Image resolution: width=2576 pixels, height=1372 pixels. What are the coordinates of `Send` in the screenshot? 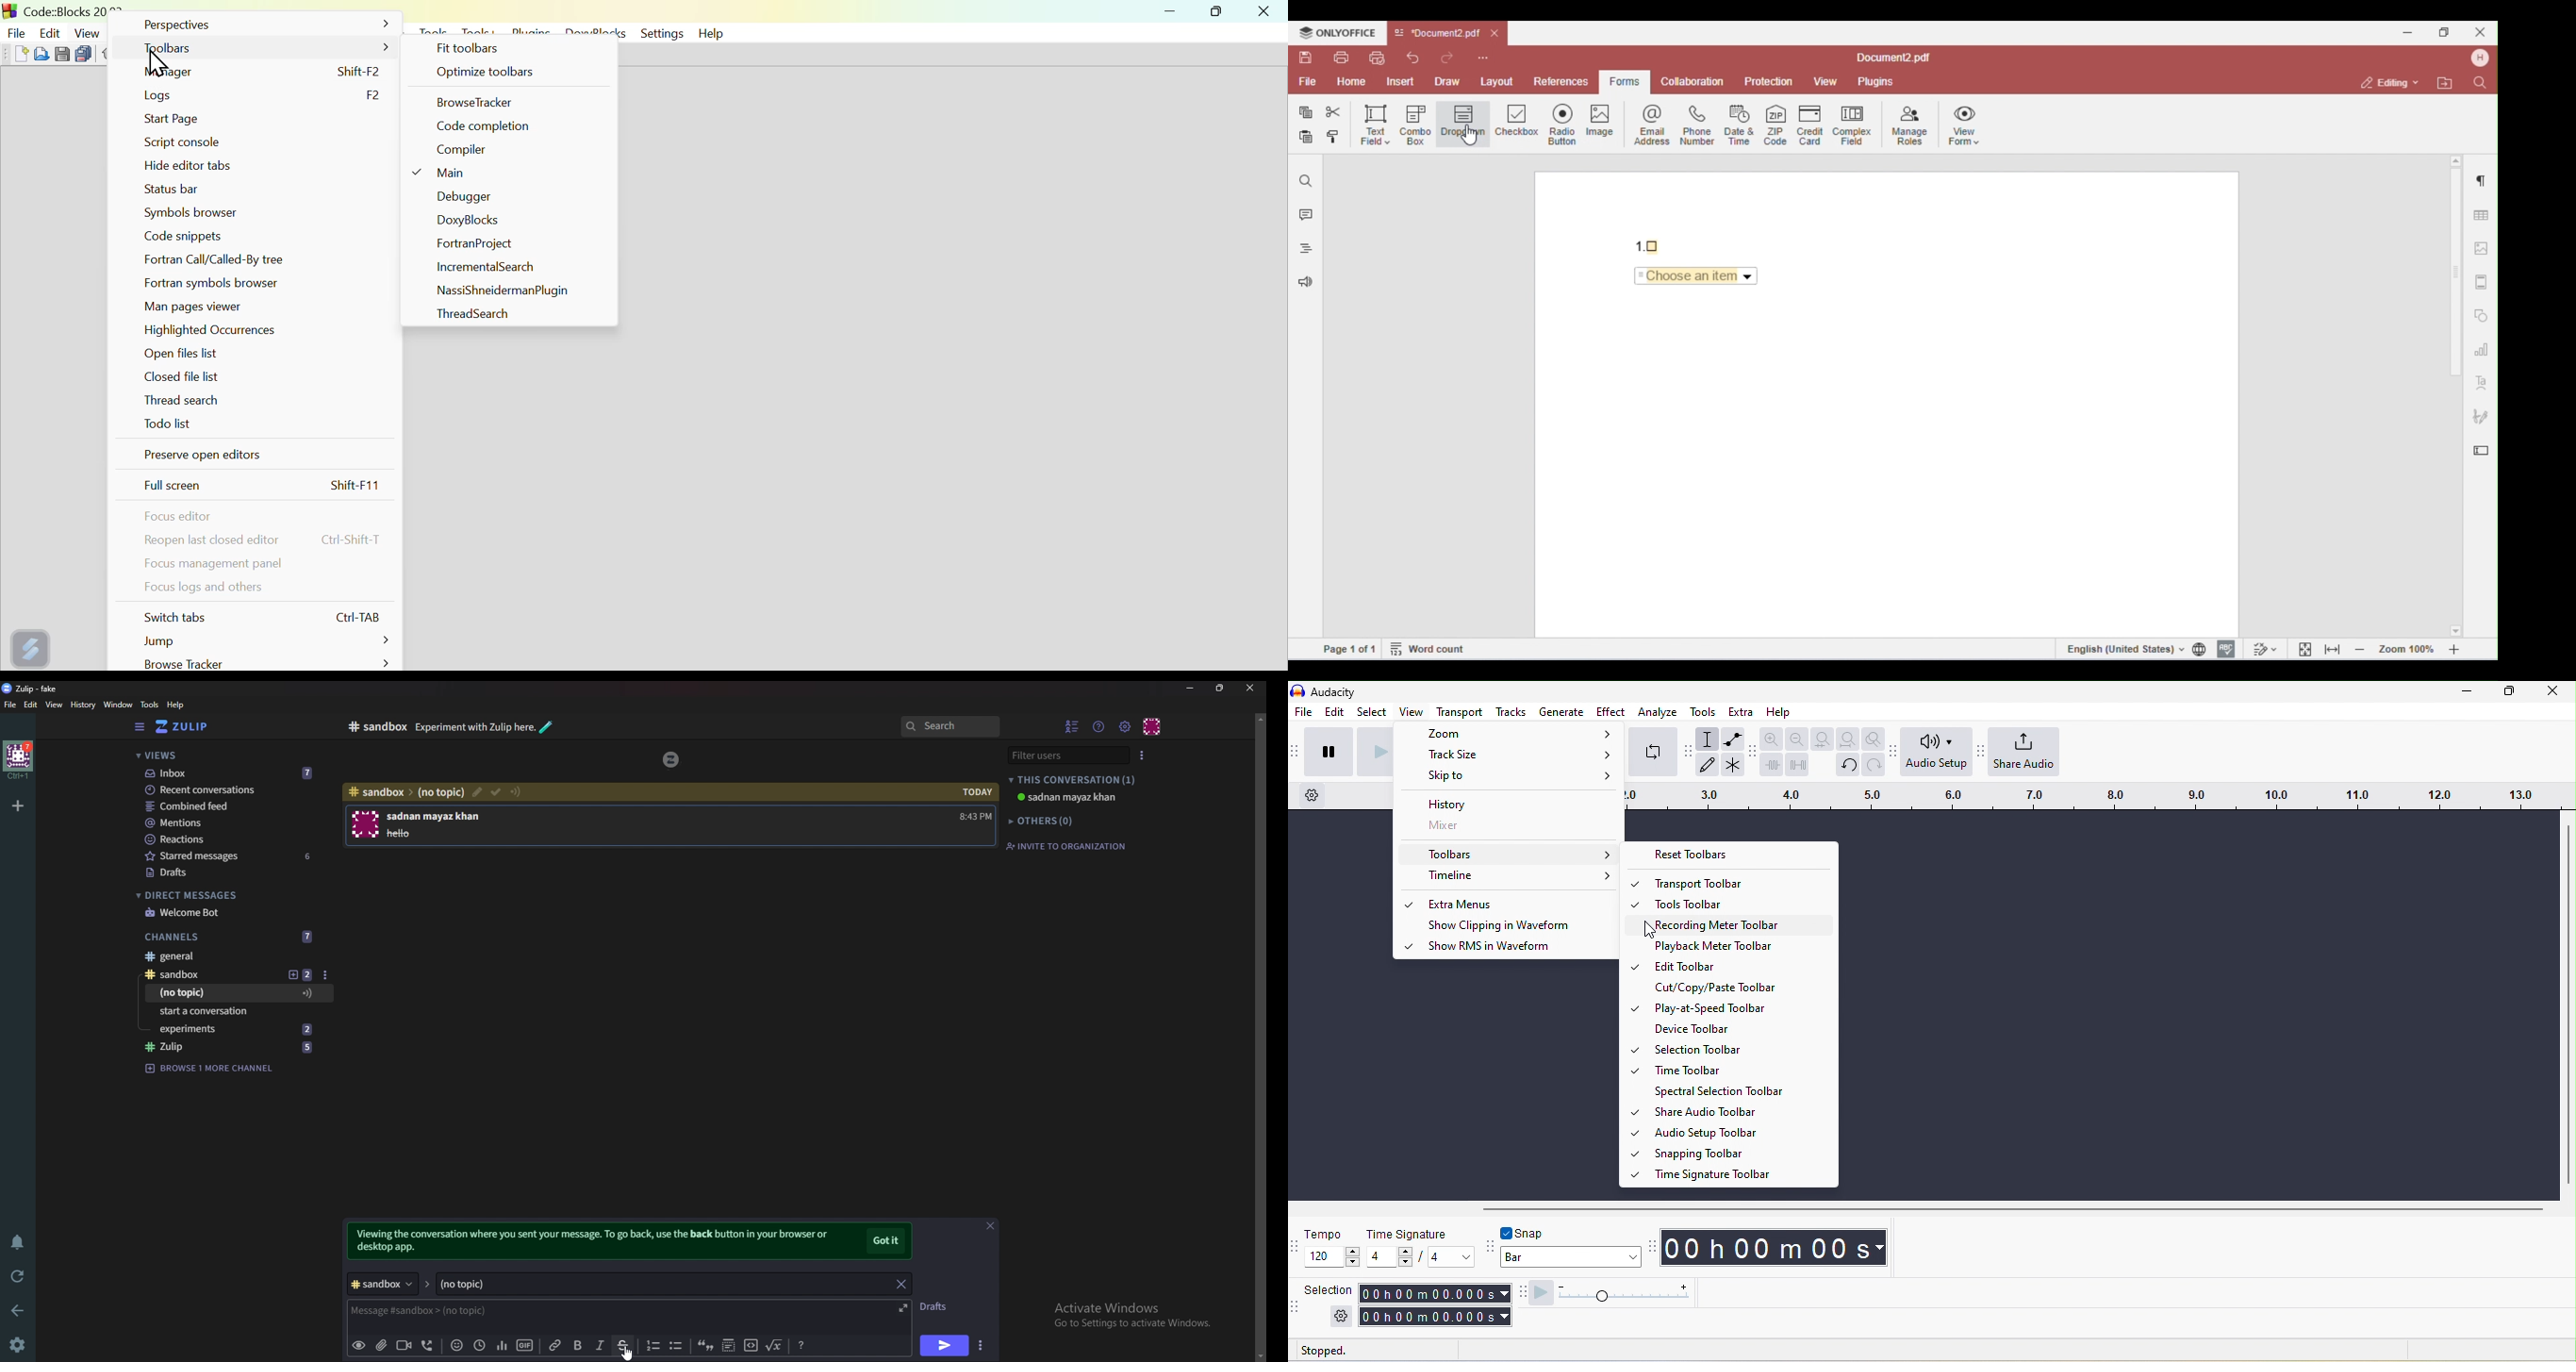 It's located at (944, 1346).